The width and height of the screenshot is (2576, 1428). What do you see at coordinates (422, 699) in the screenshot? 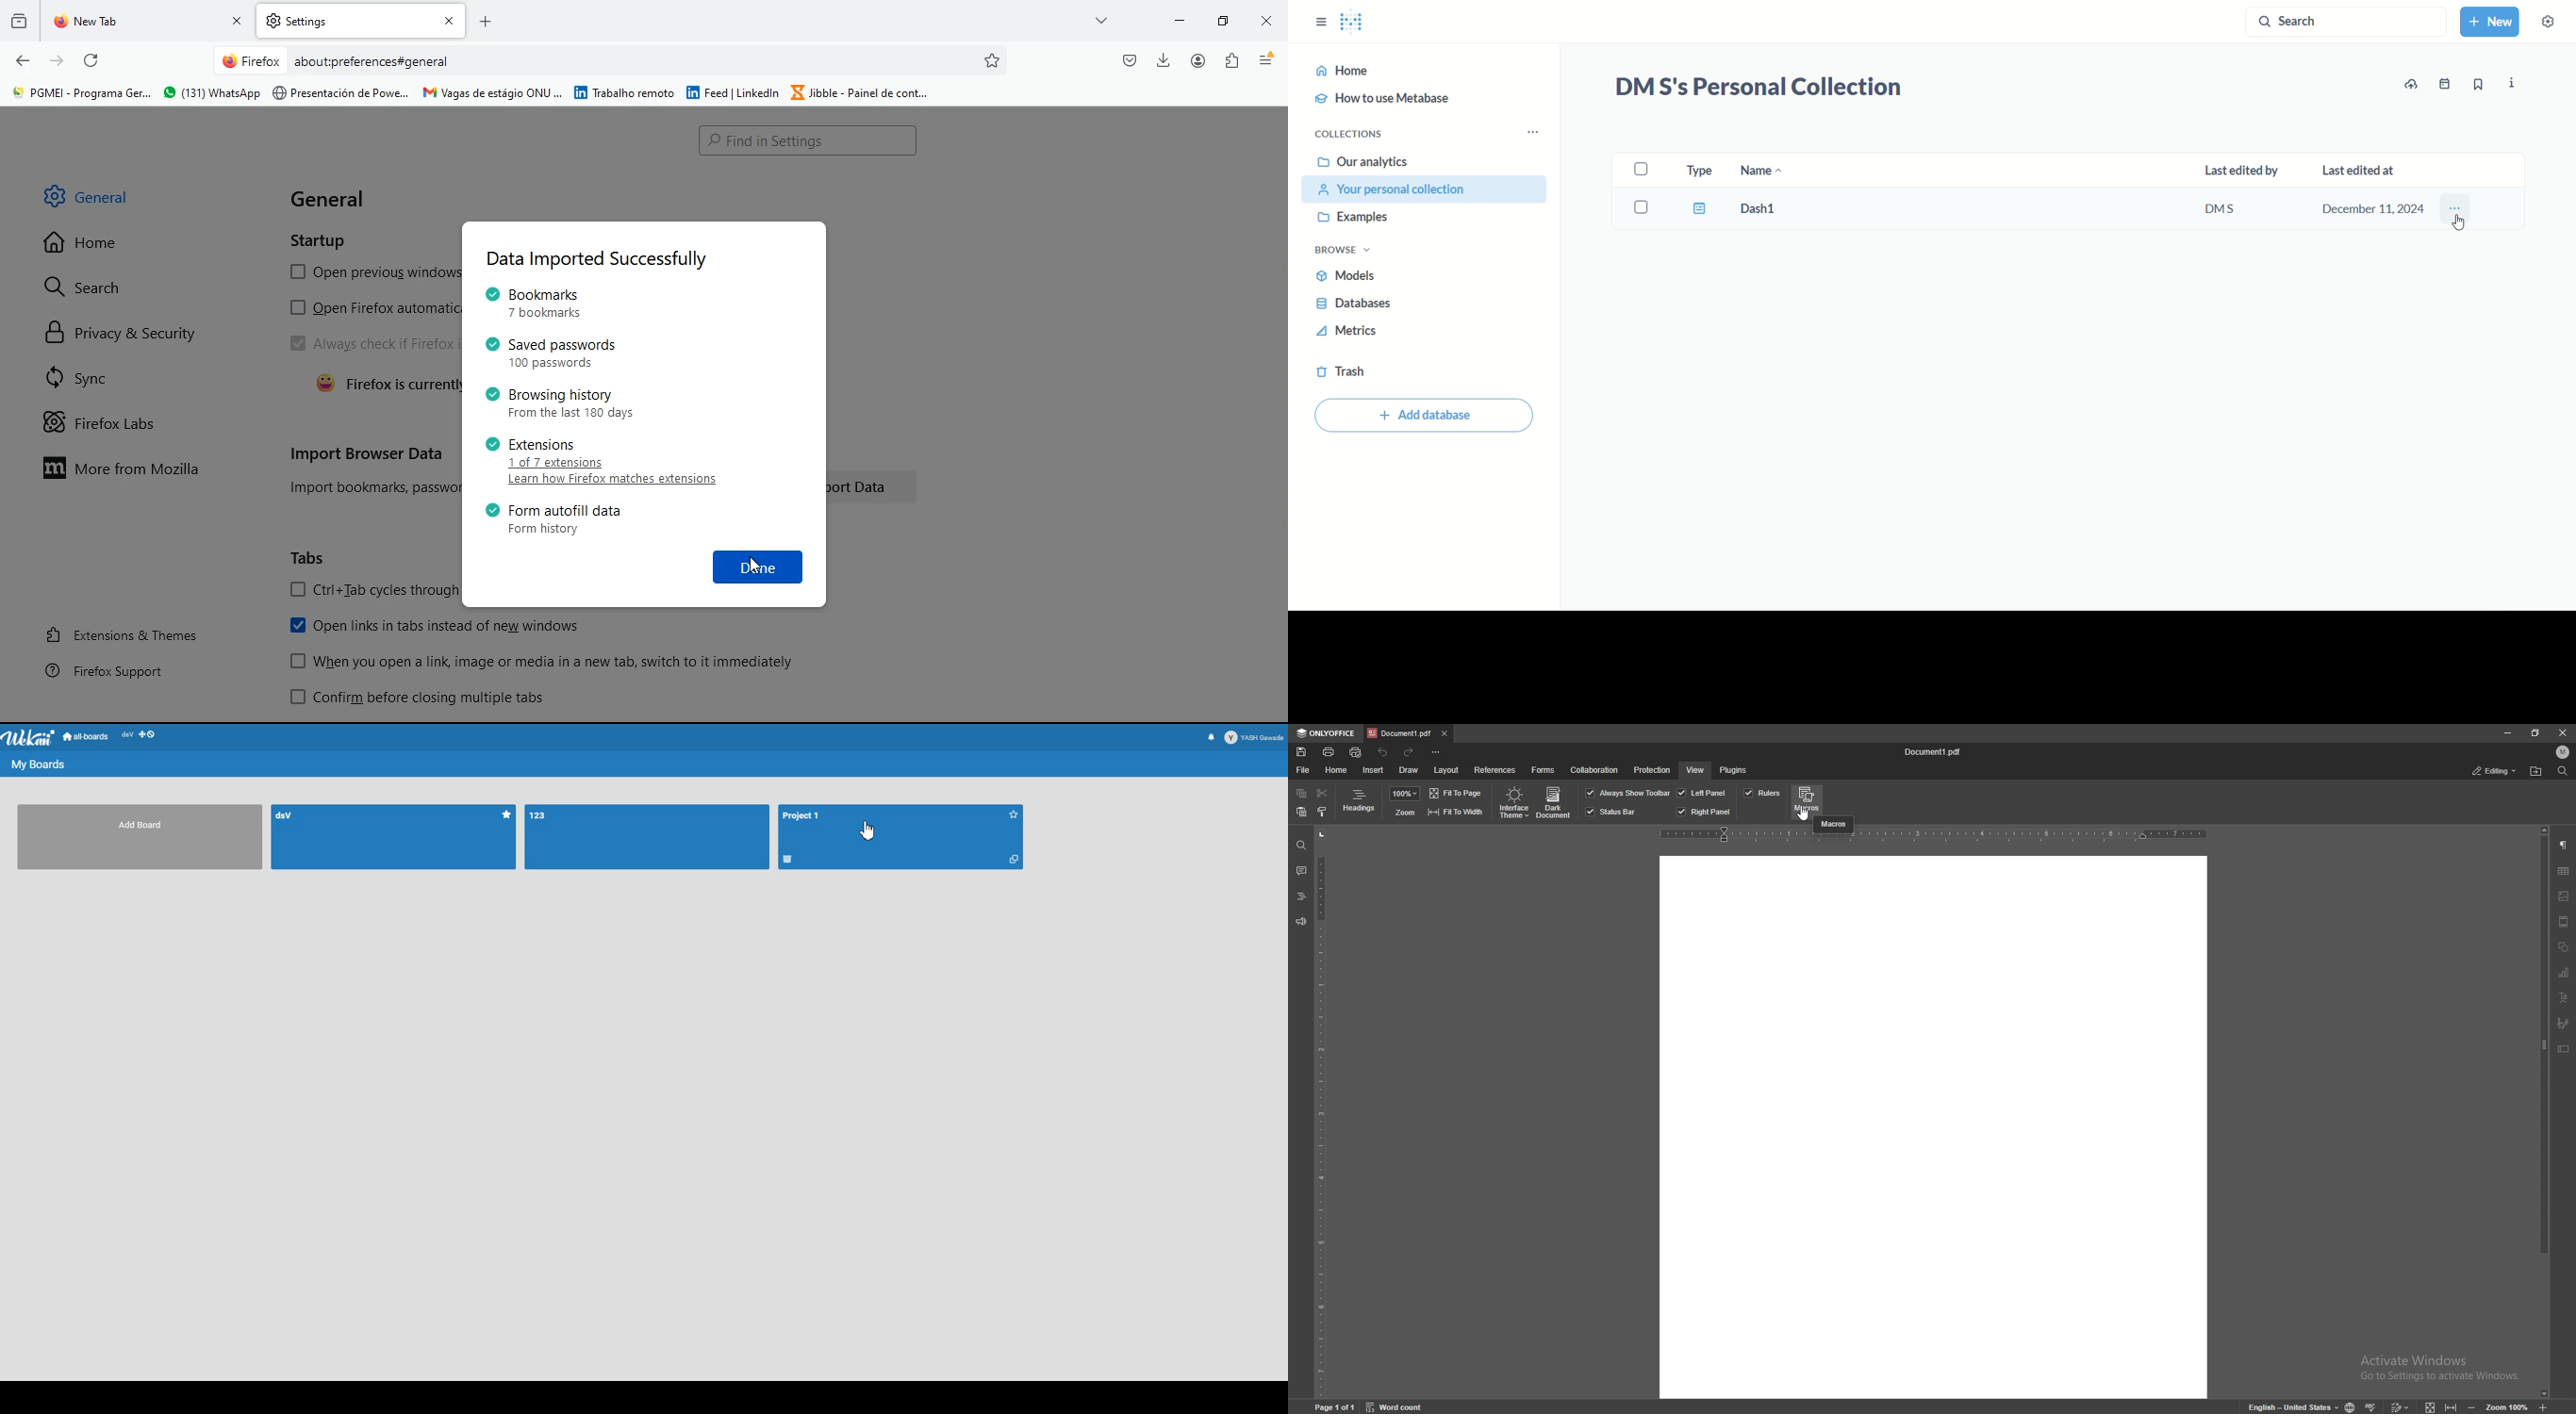
I see `confirm before closing multiple tabs` at bounding box center [422, 699].